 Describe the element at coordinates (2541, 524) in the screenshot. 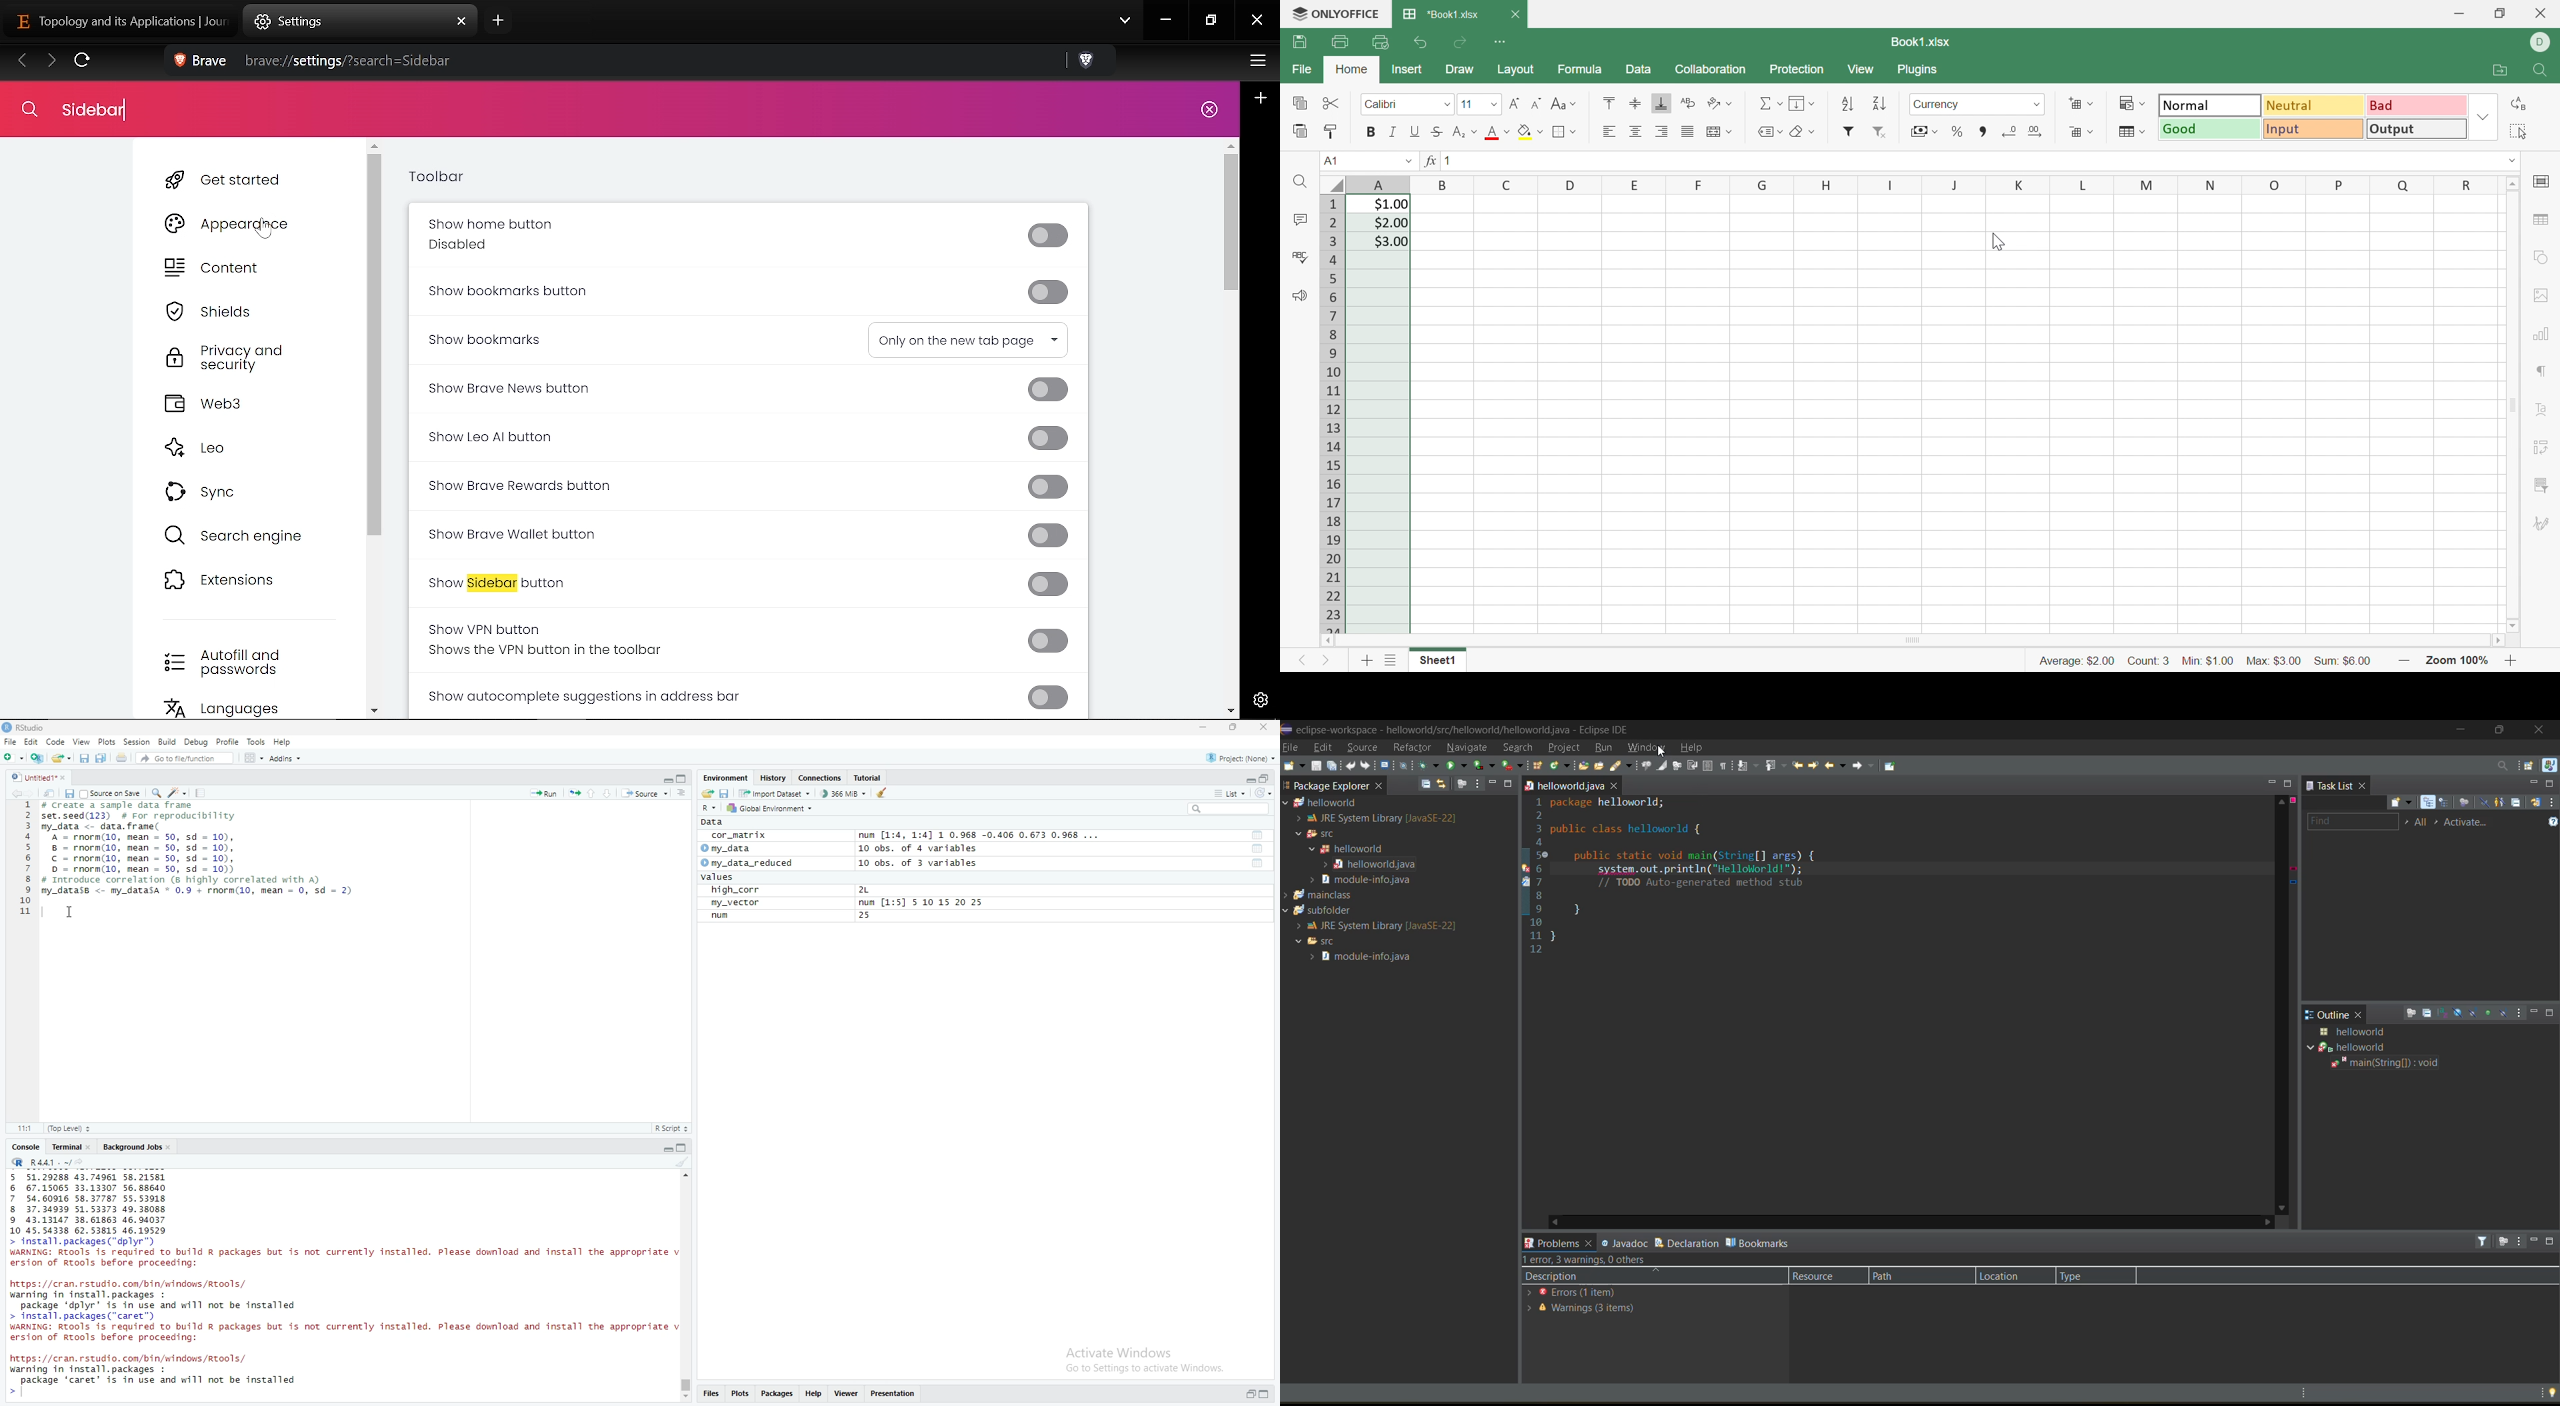

I see `Signature settings` at that location.